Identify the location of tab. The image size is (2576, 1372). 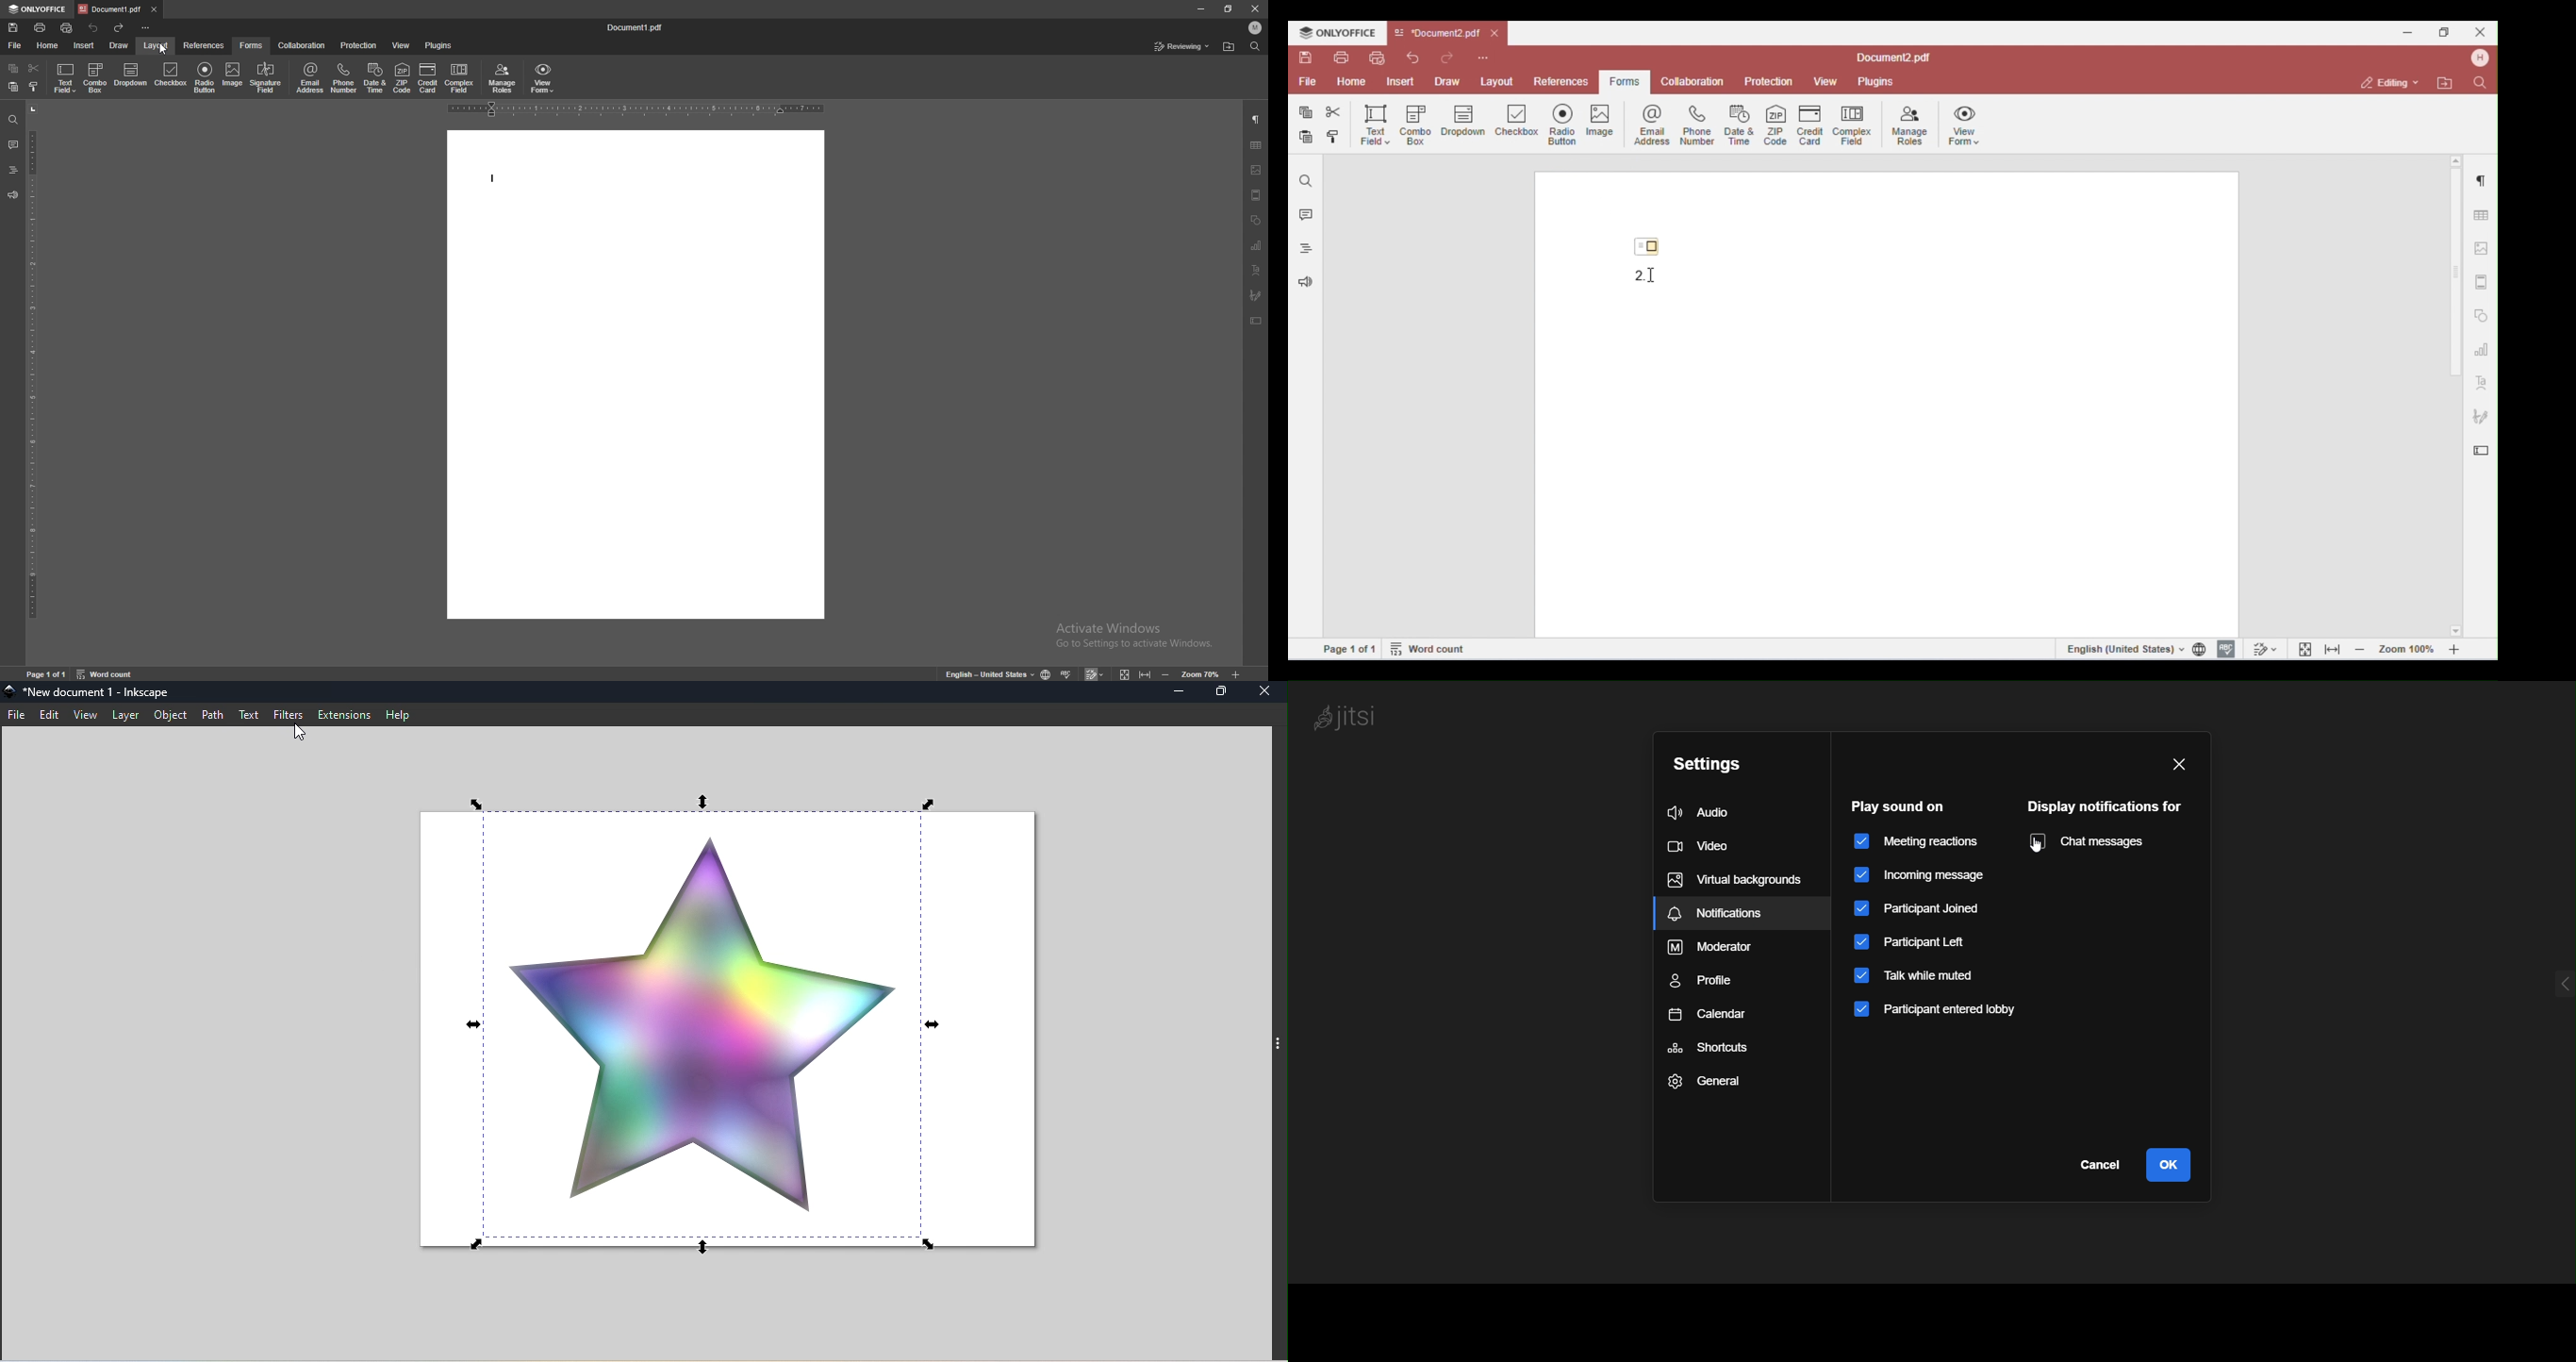
(110, 9).